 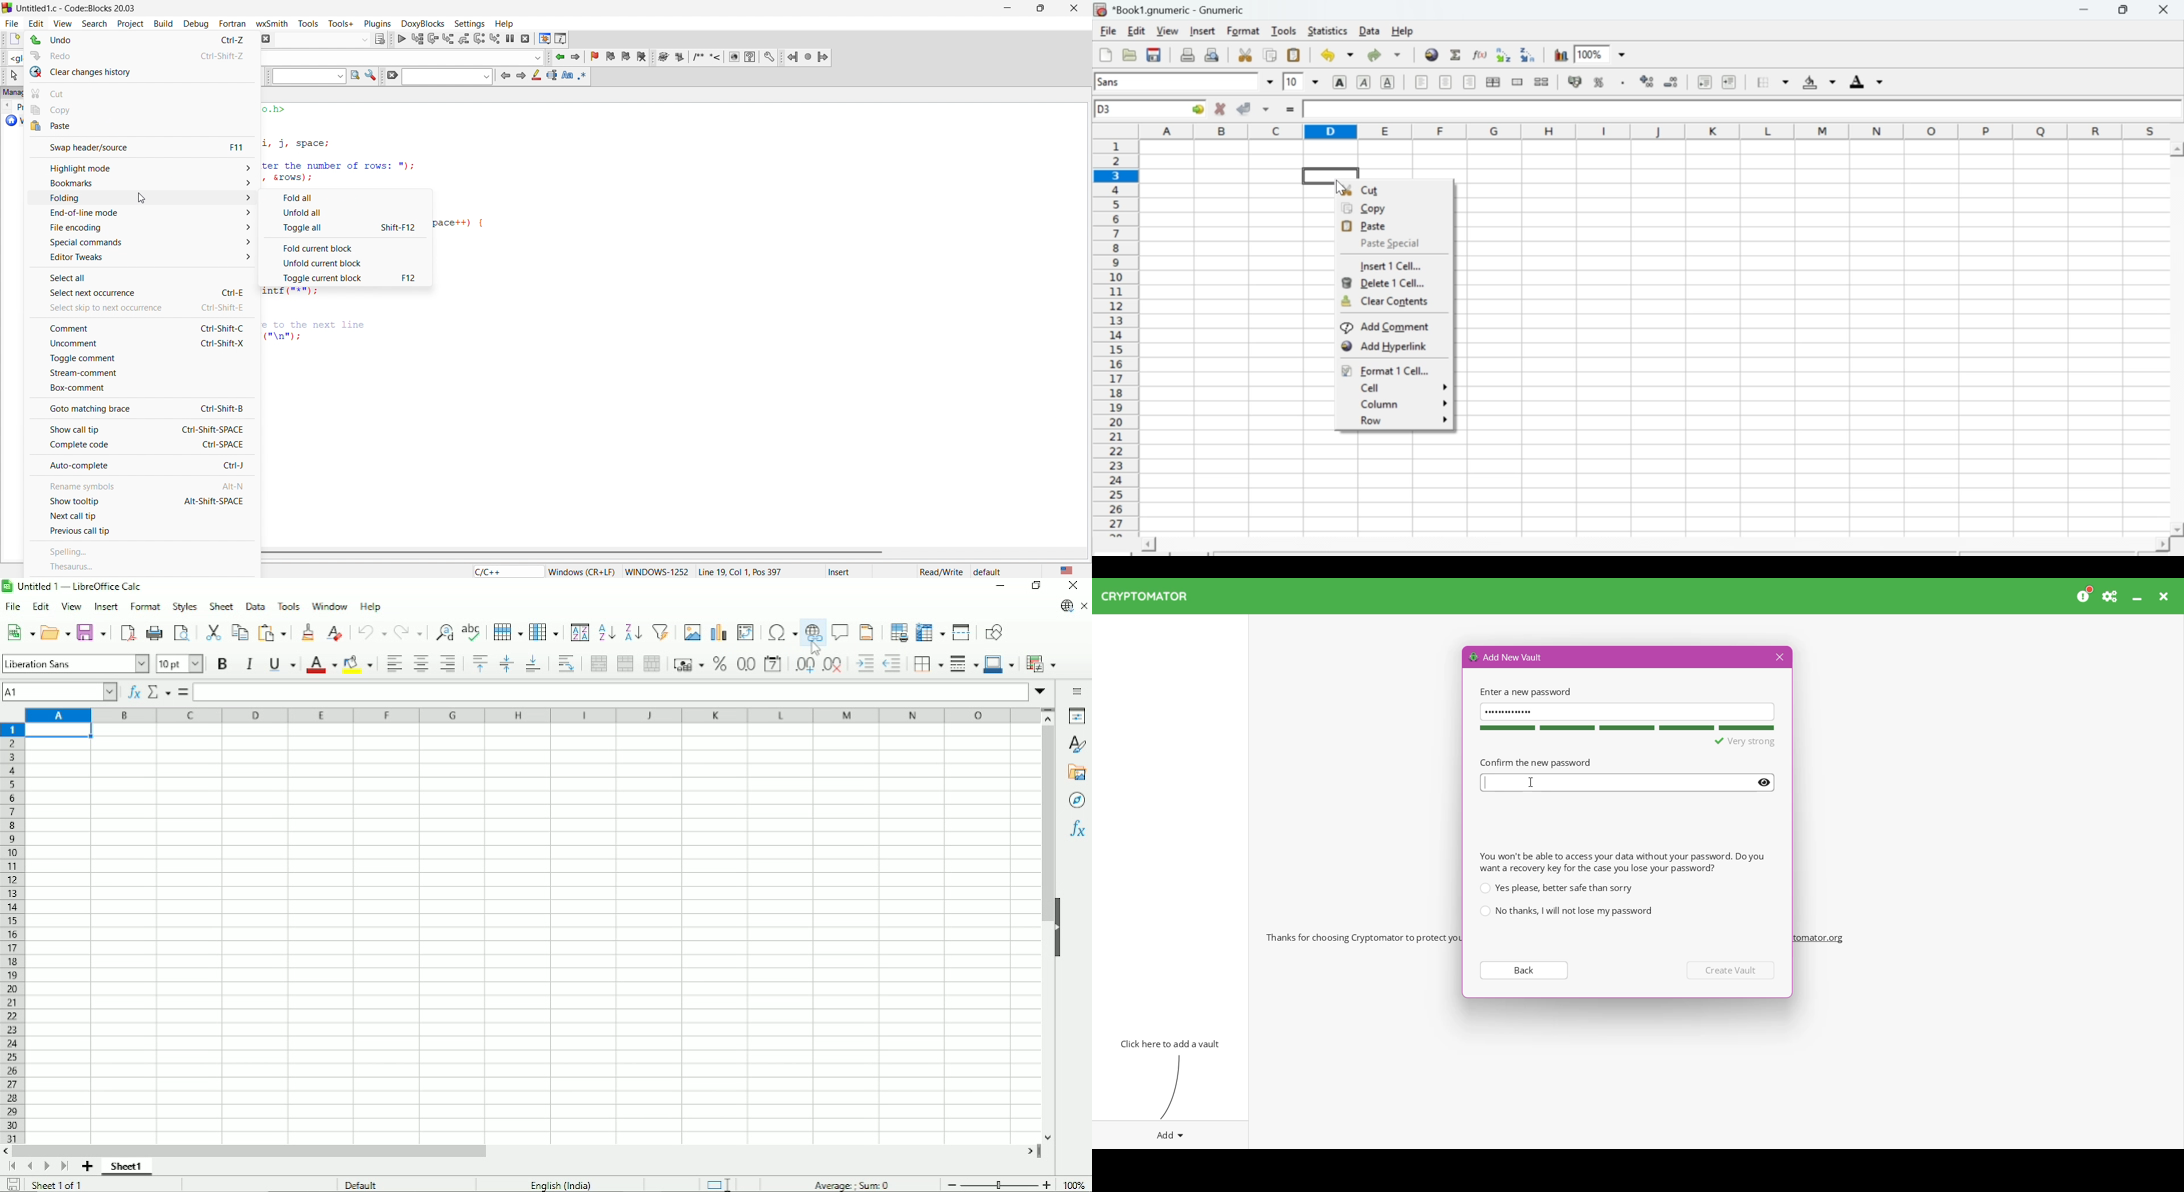 What do you see at coordinates (1147, 544) in the screenshot?
I see `scroll left` at bounding box center [1147, 544].